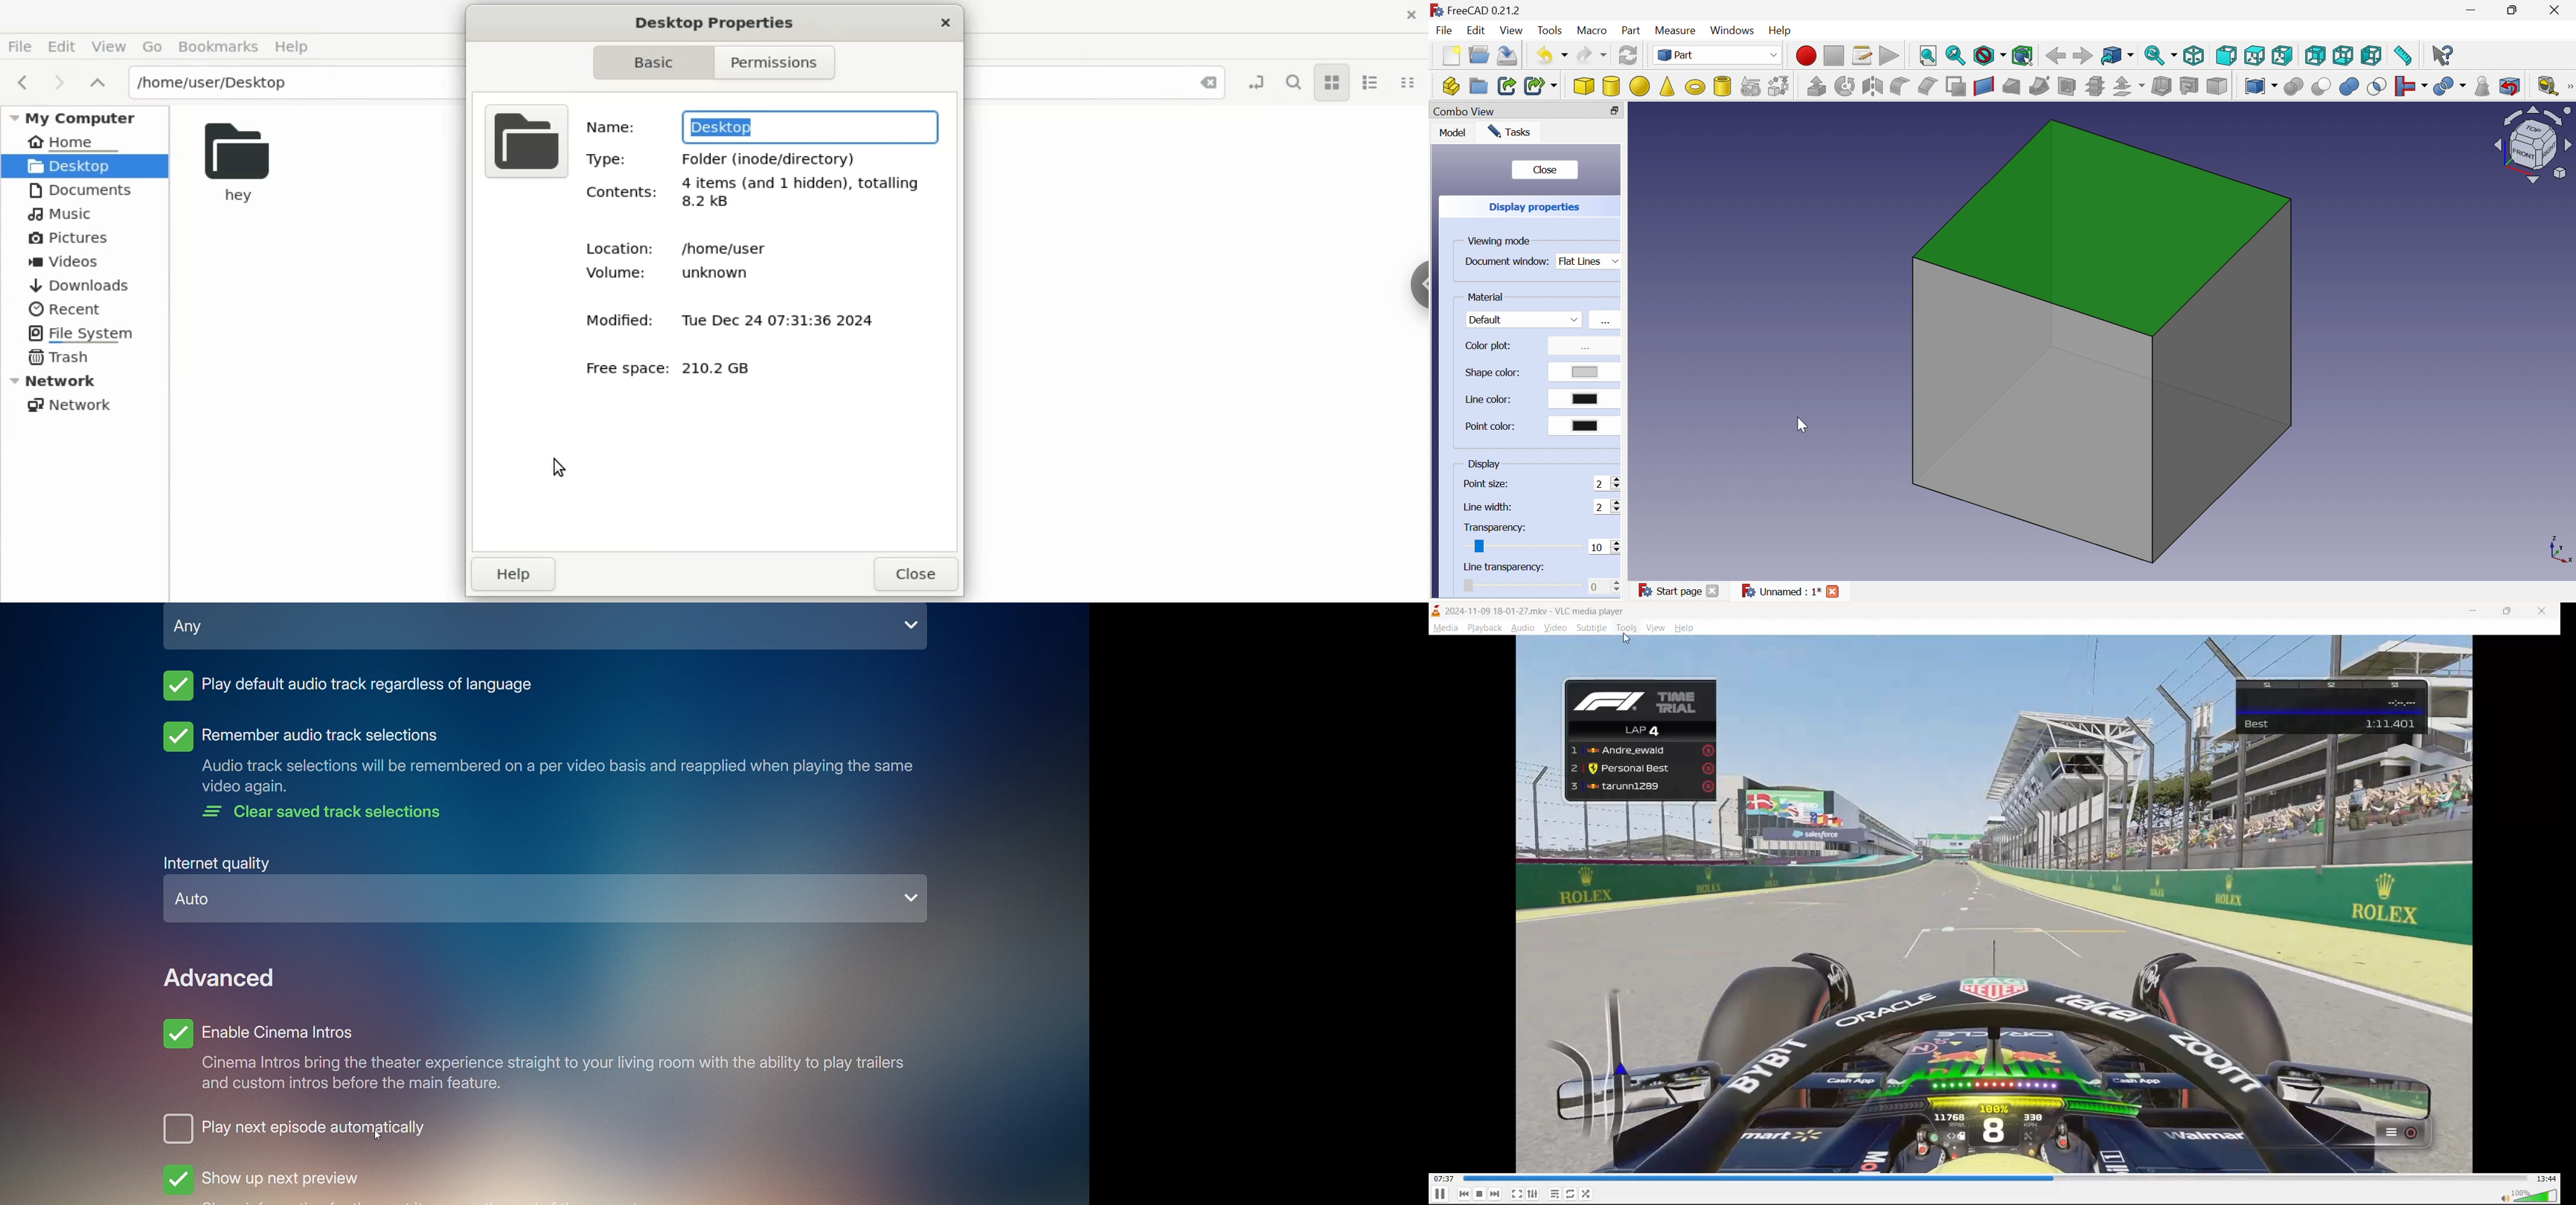  Describe the element at coordinates (809, 125) in the screenshot. I see `desktop` at that location.